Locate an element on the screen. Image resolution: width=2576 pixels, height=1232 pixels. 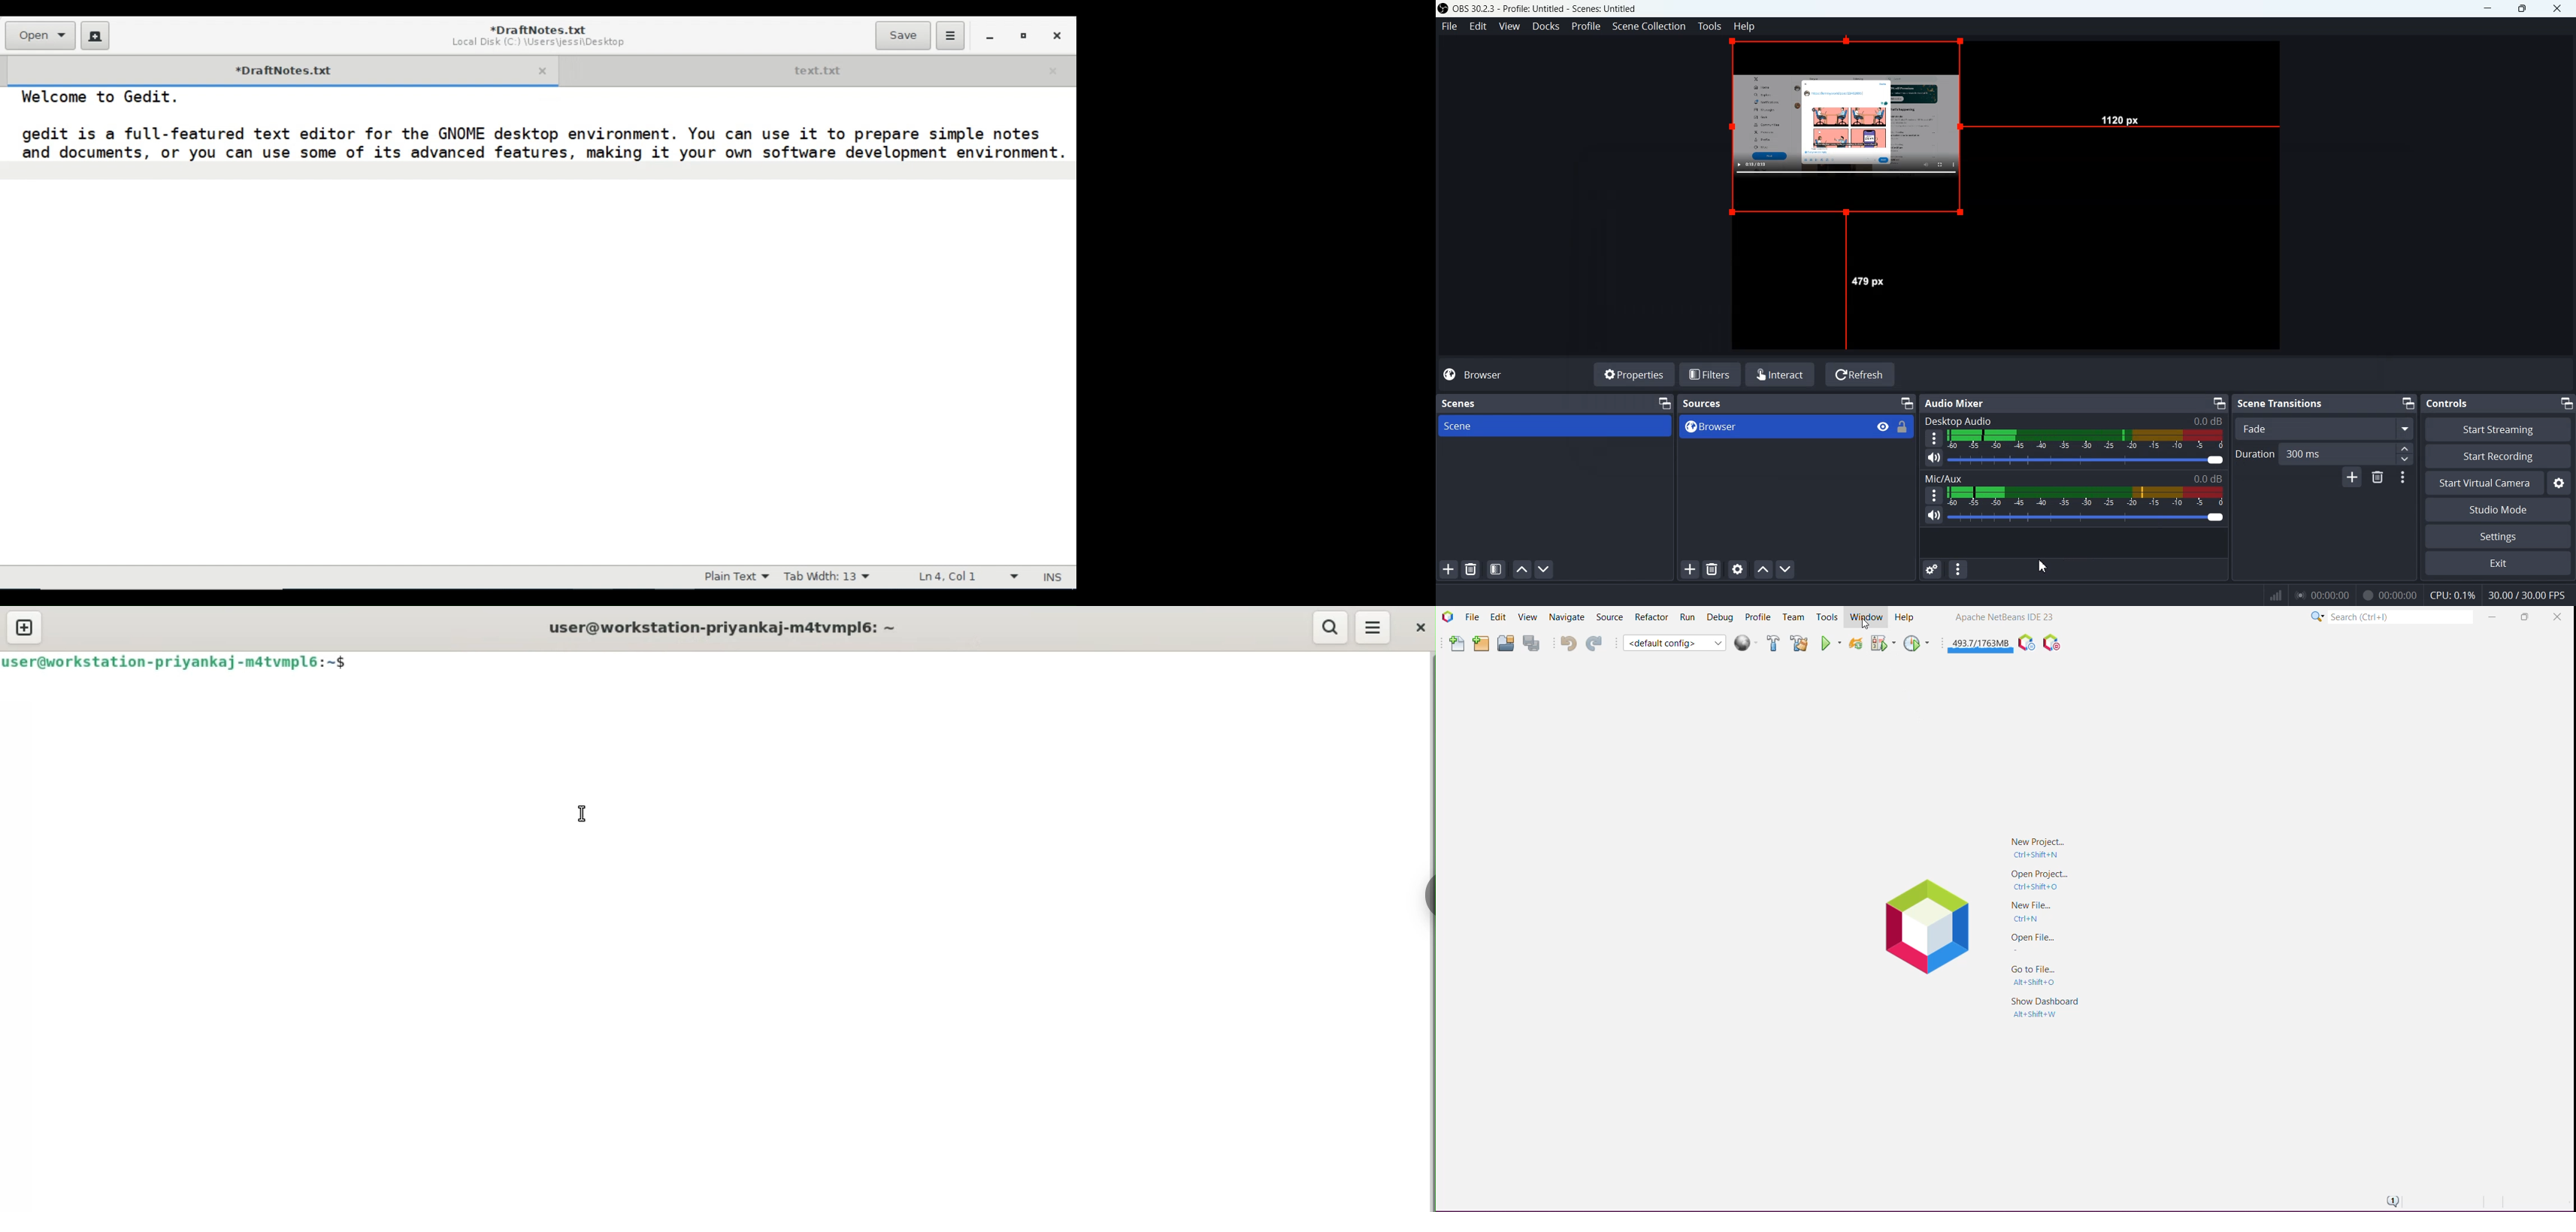
Browser is located at coordinates (1514, 374).